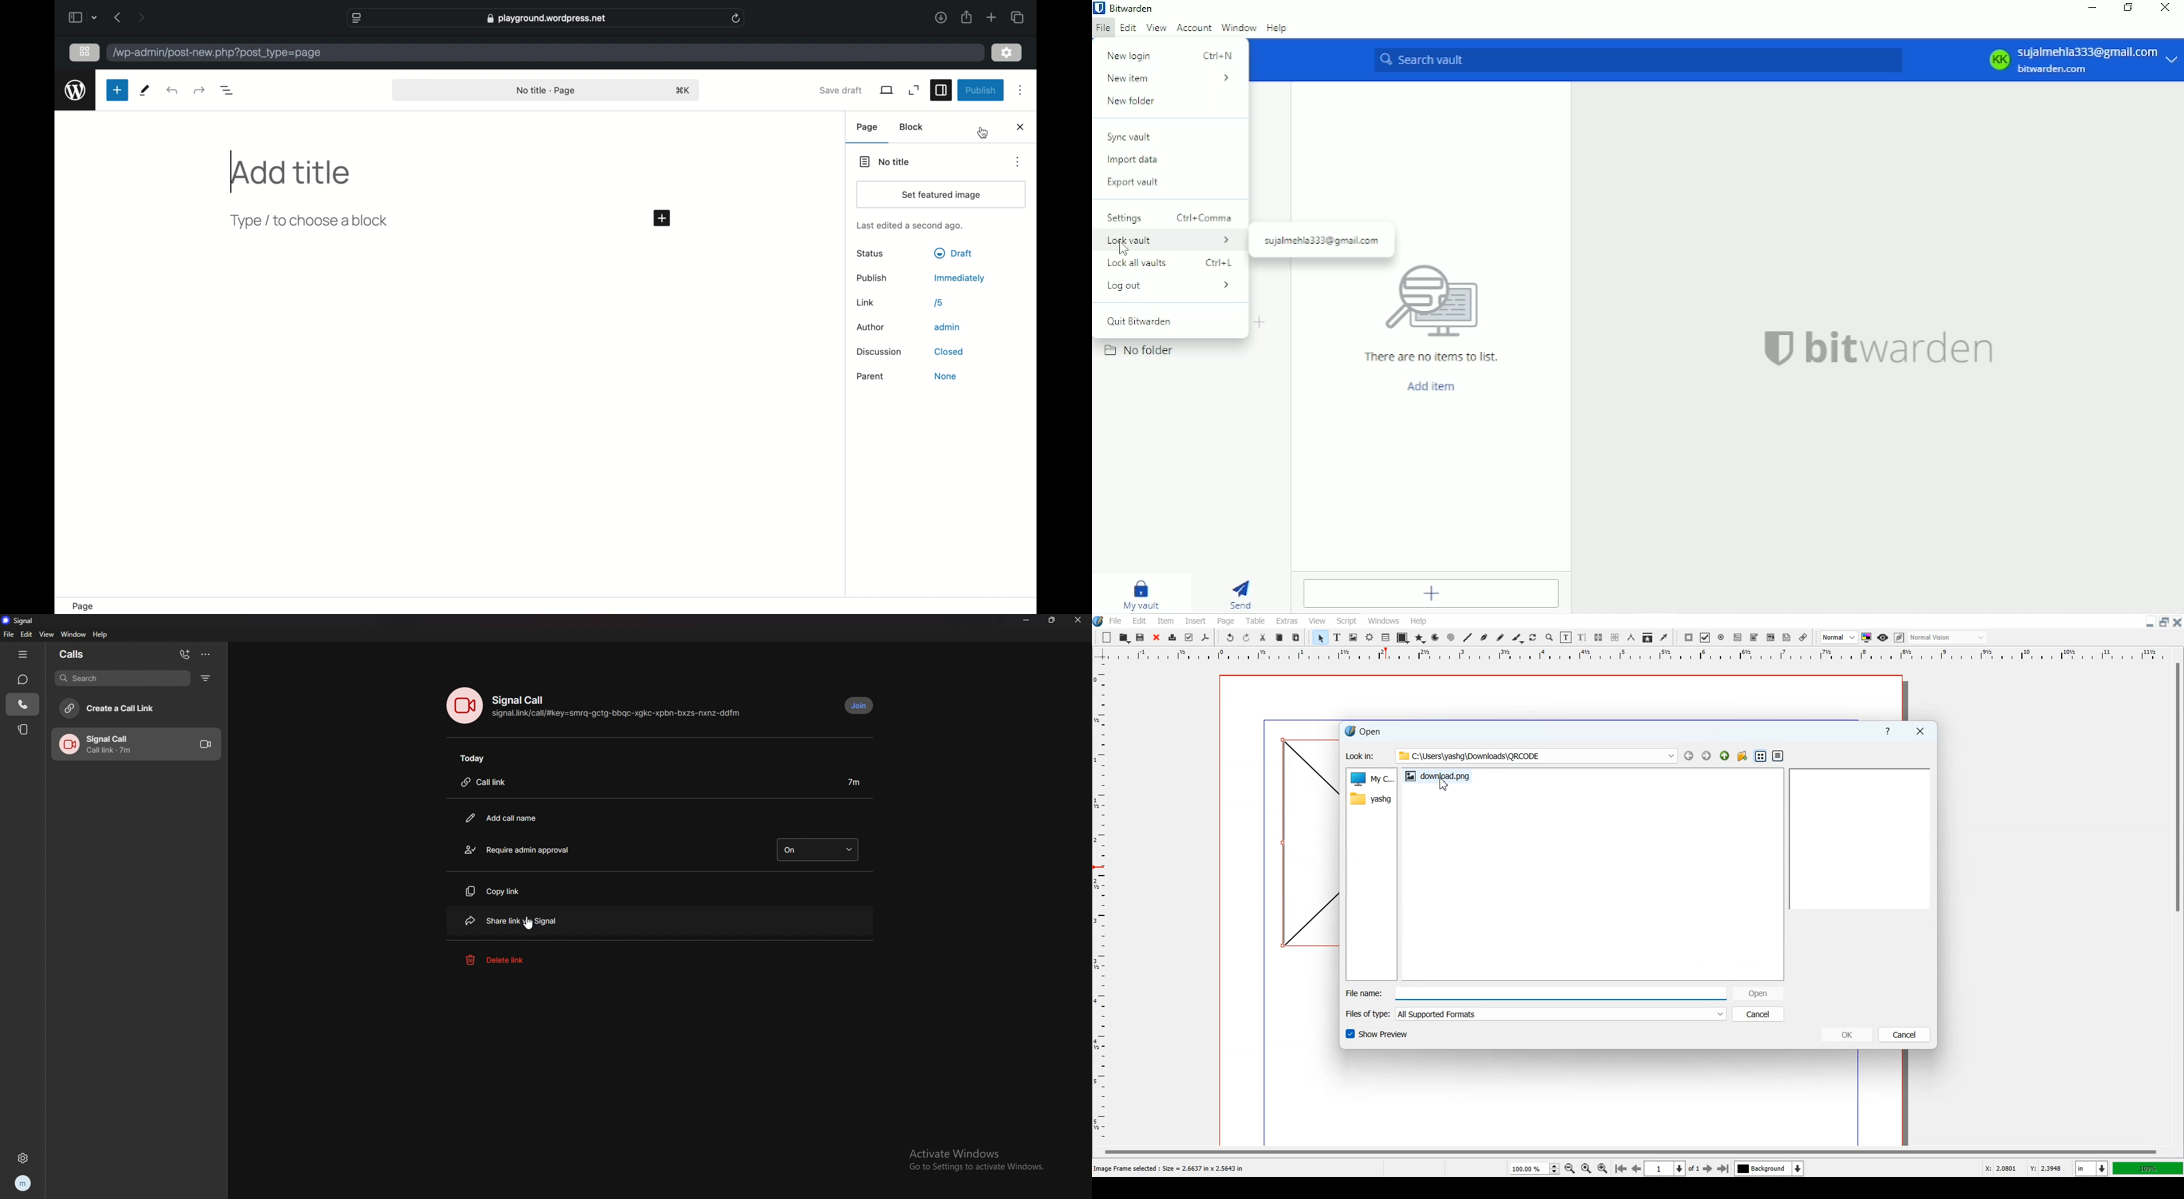 The image size is (2184, 1204). I want to click on no title, so click(886, 162).